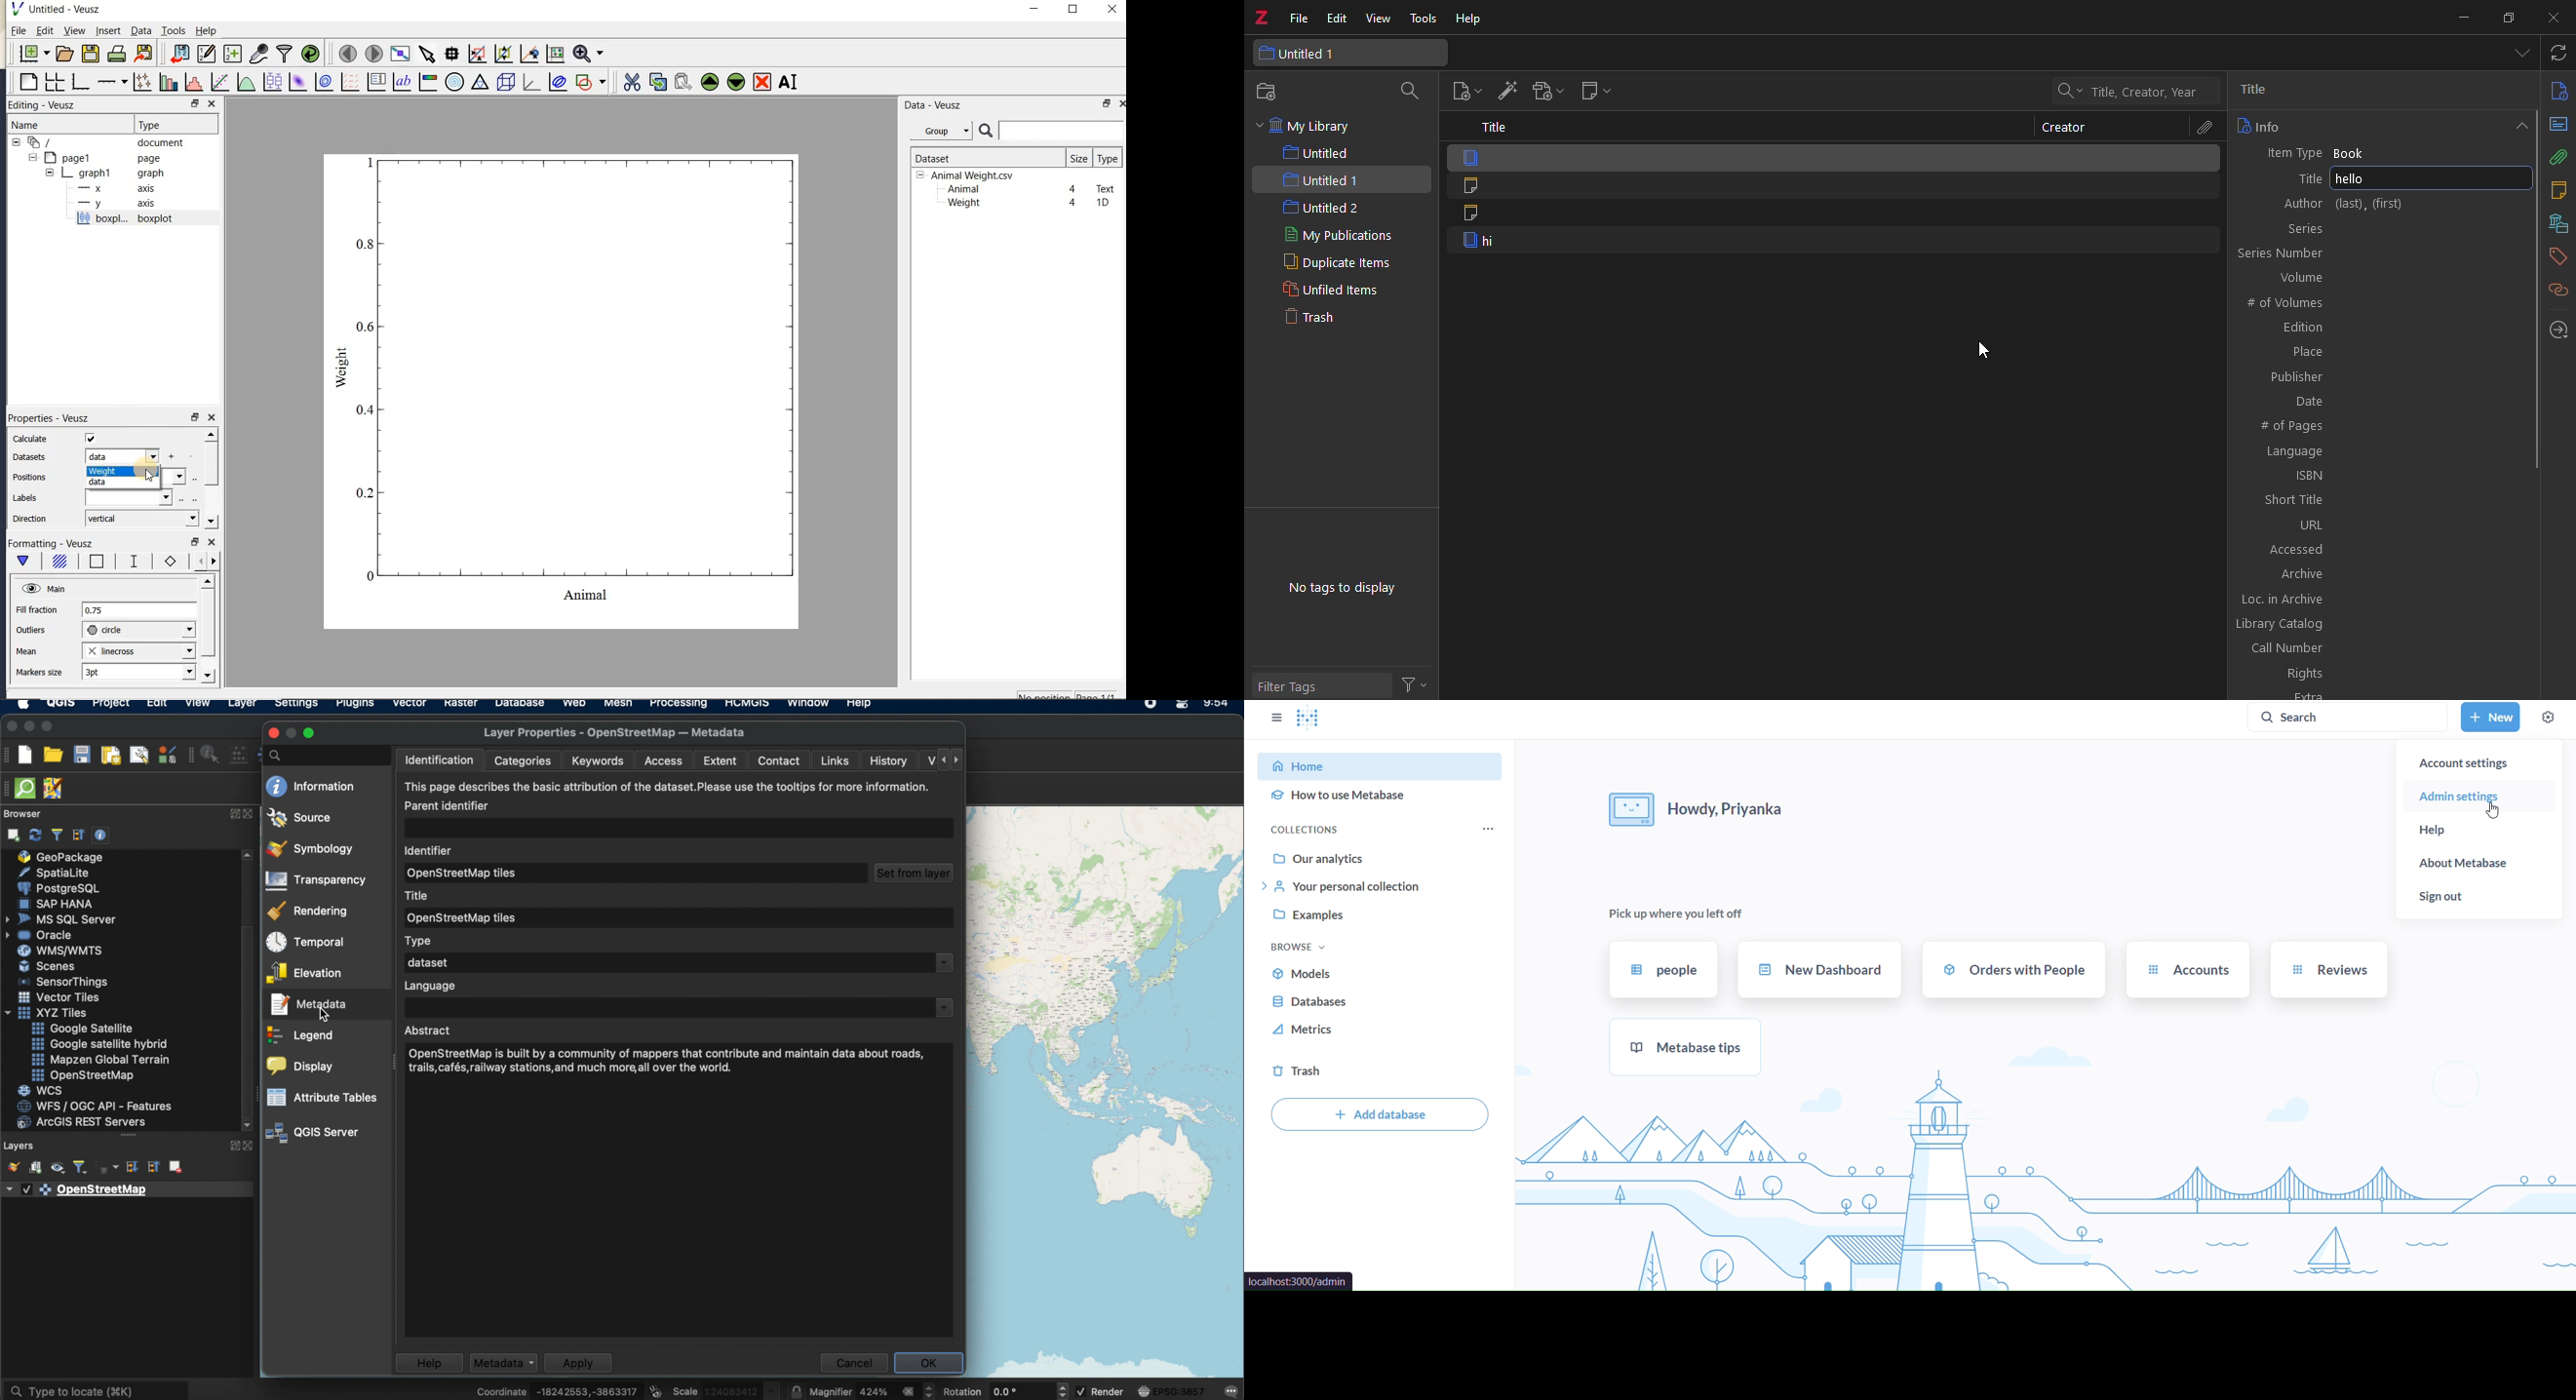 This screenshot has height=1400, width=2576. I want to click on title, so click(419, 894).